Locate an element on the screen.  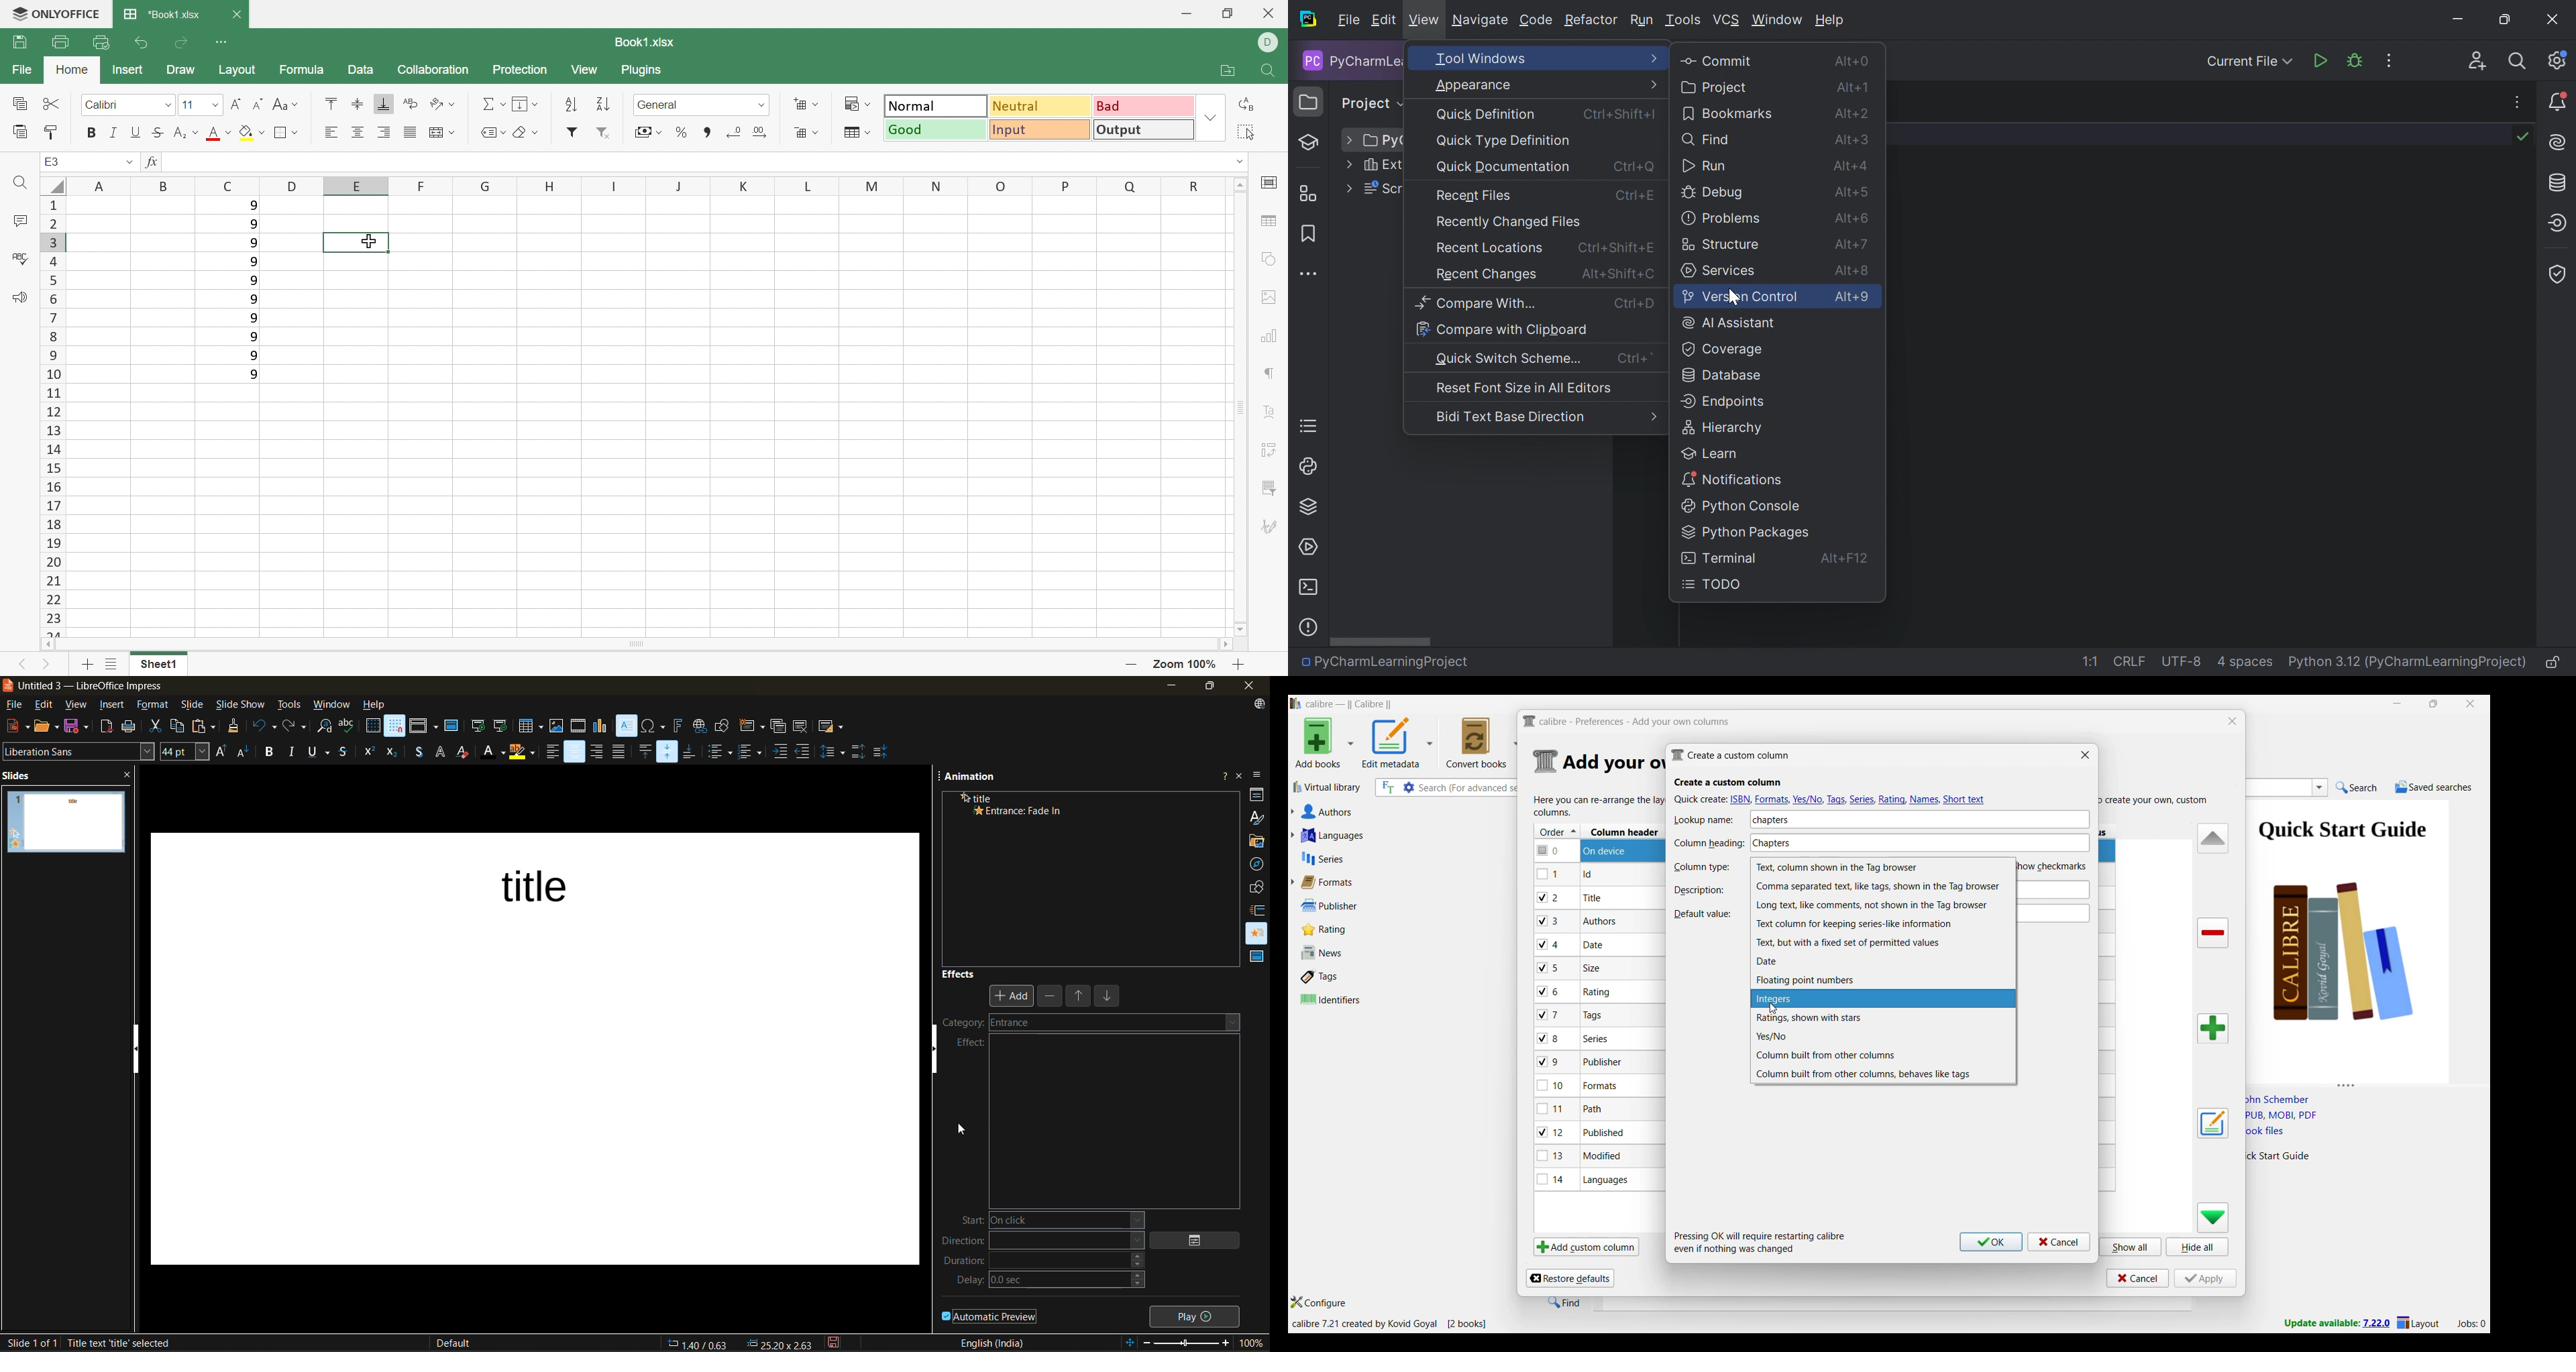
start from current slide is located at coordinates (500, 726).